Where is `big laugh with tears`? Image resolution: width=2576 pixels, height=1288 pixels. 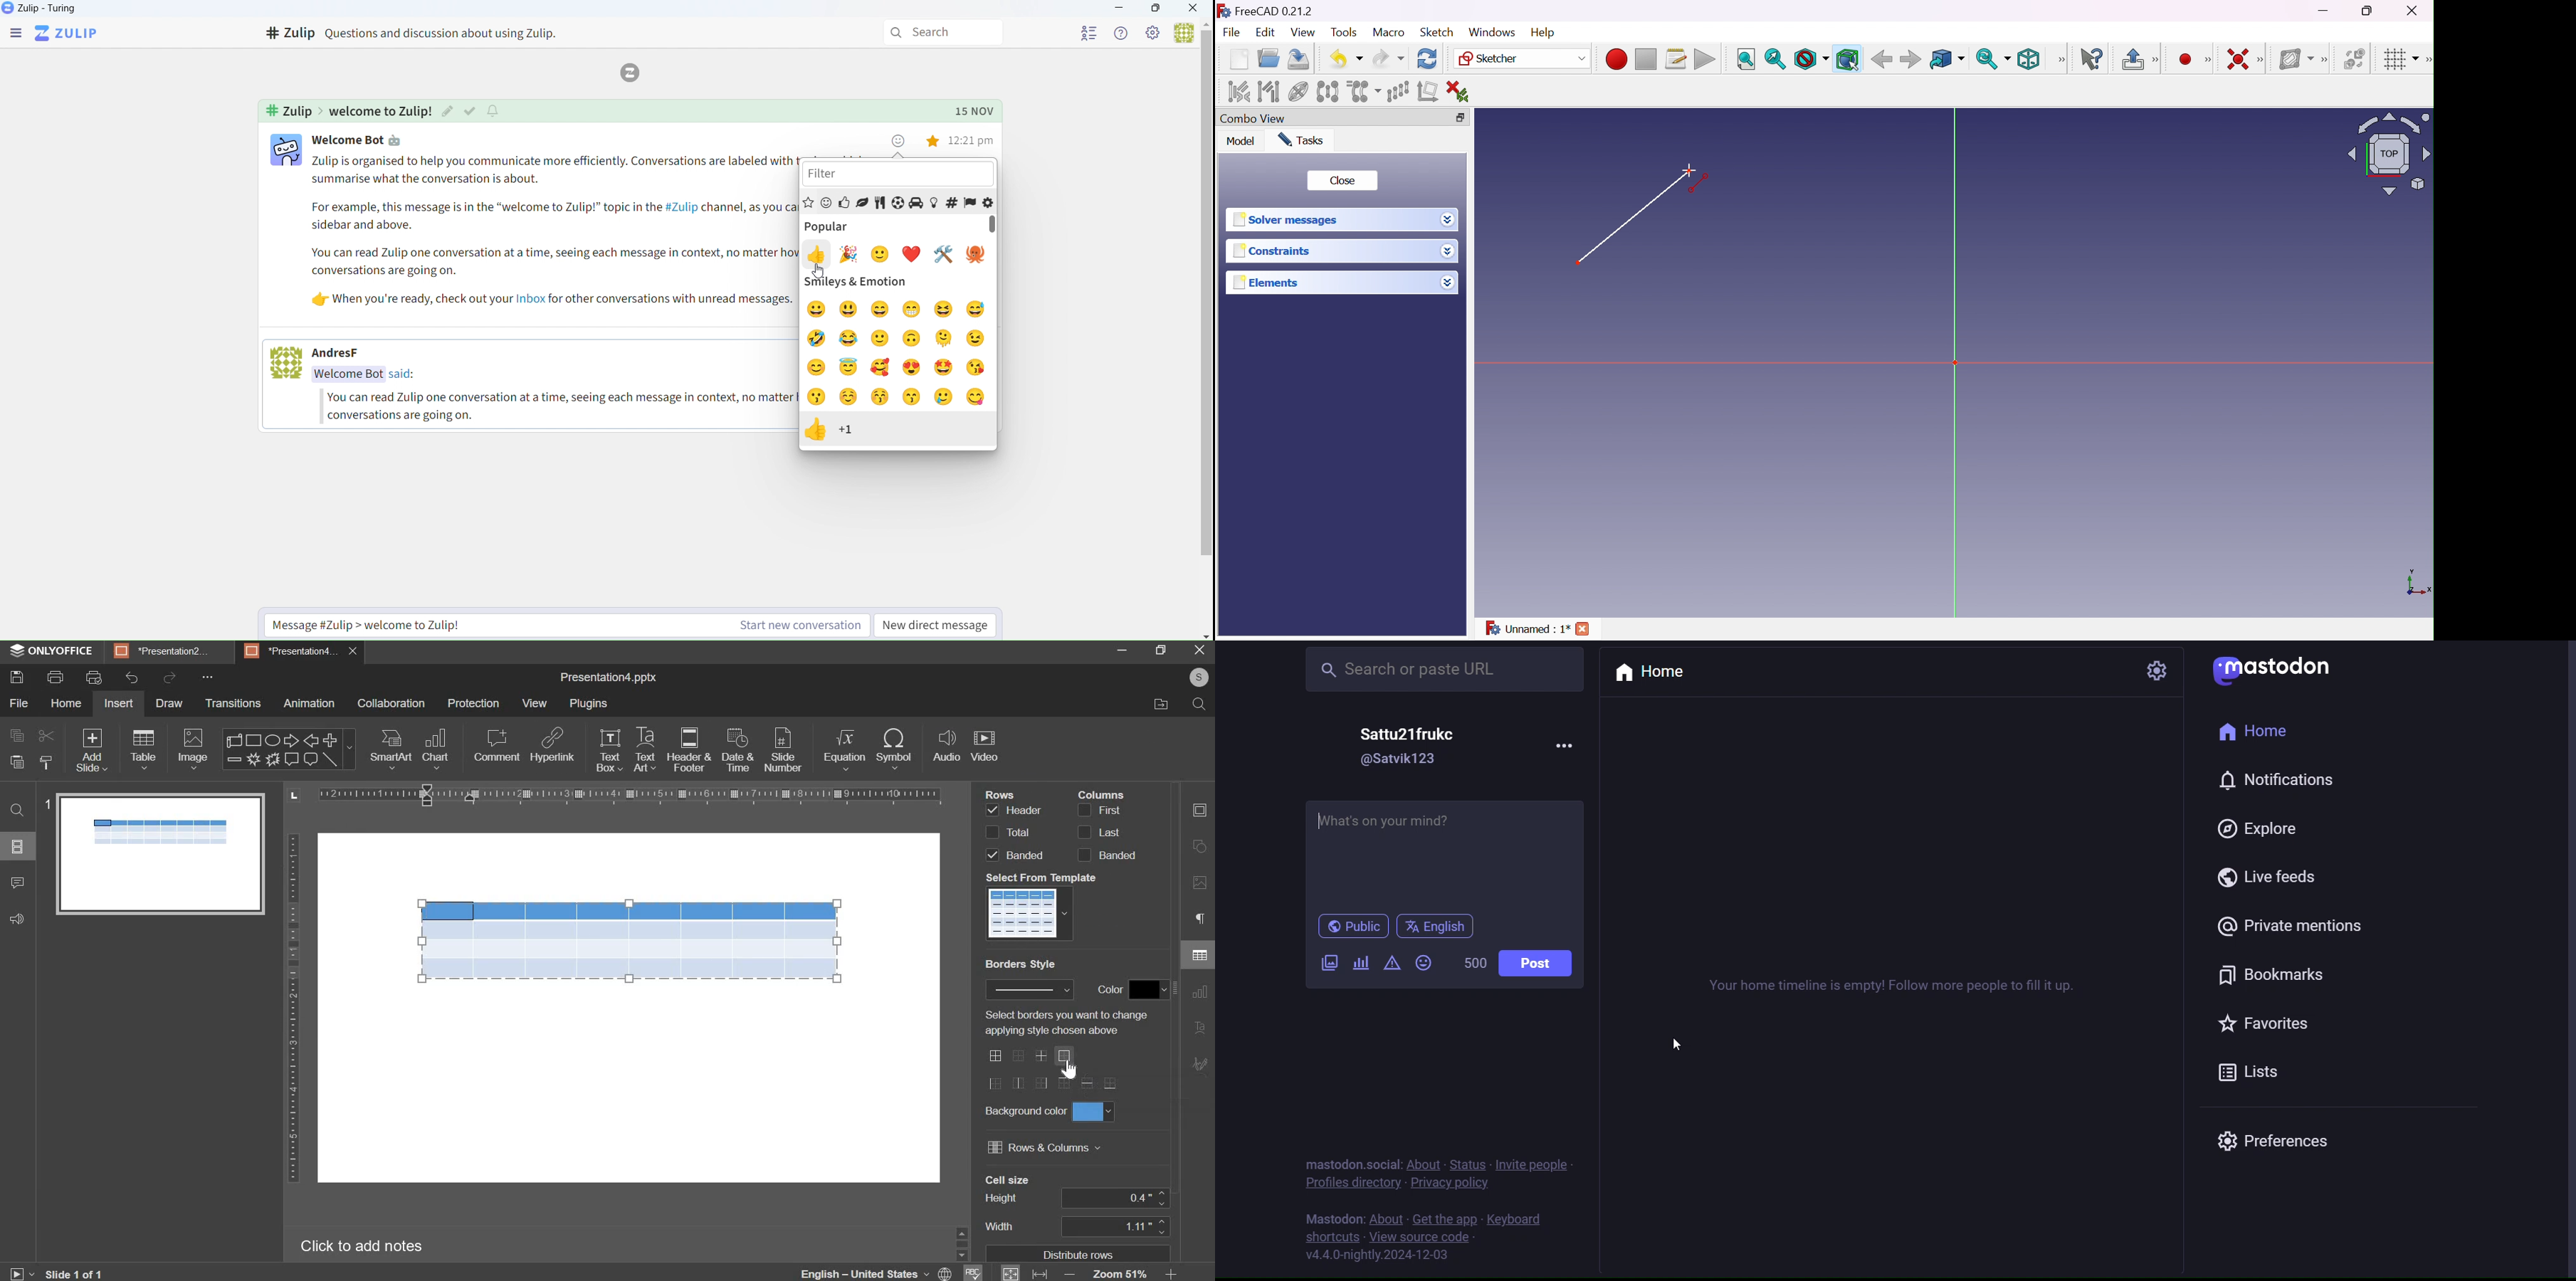
big laugh with tears is located at coordinates (818, 337).